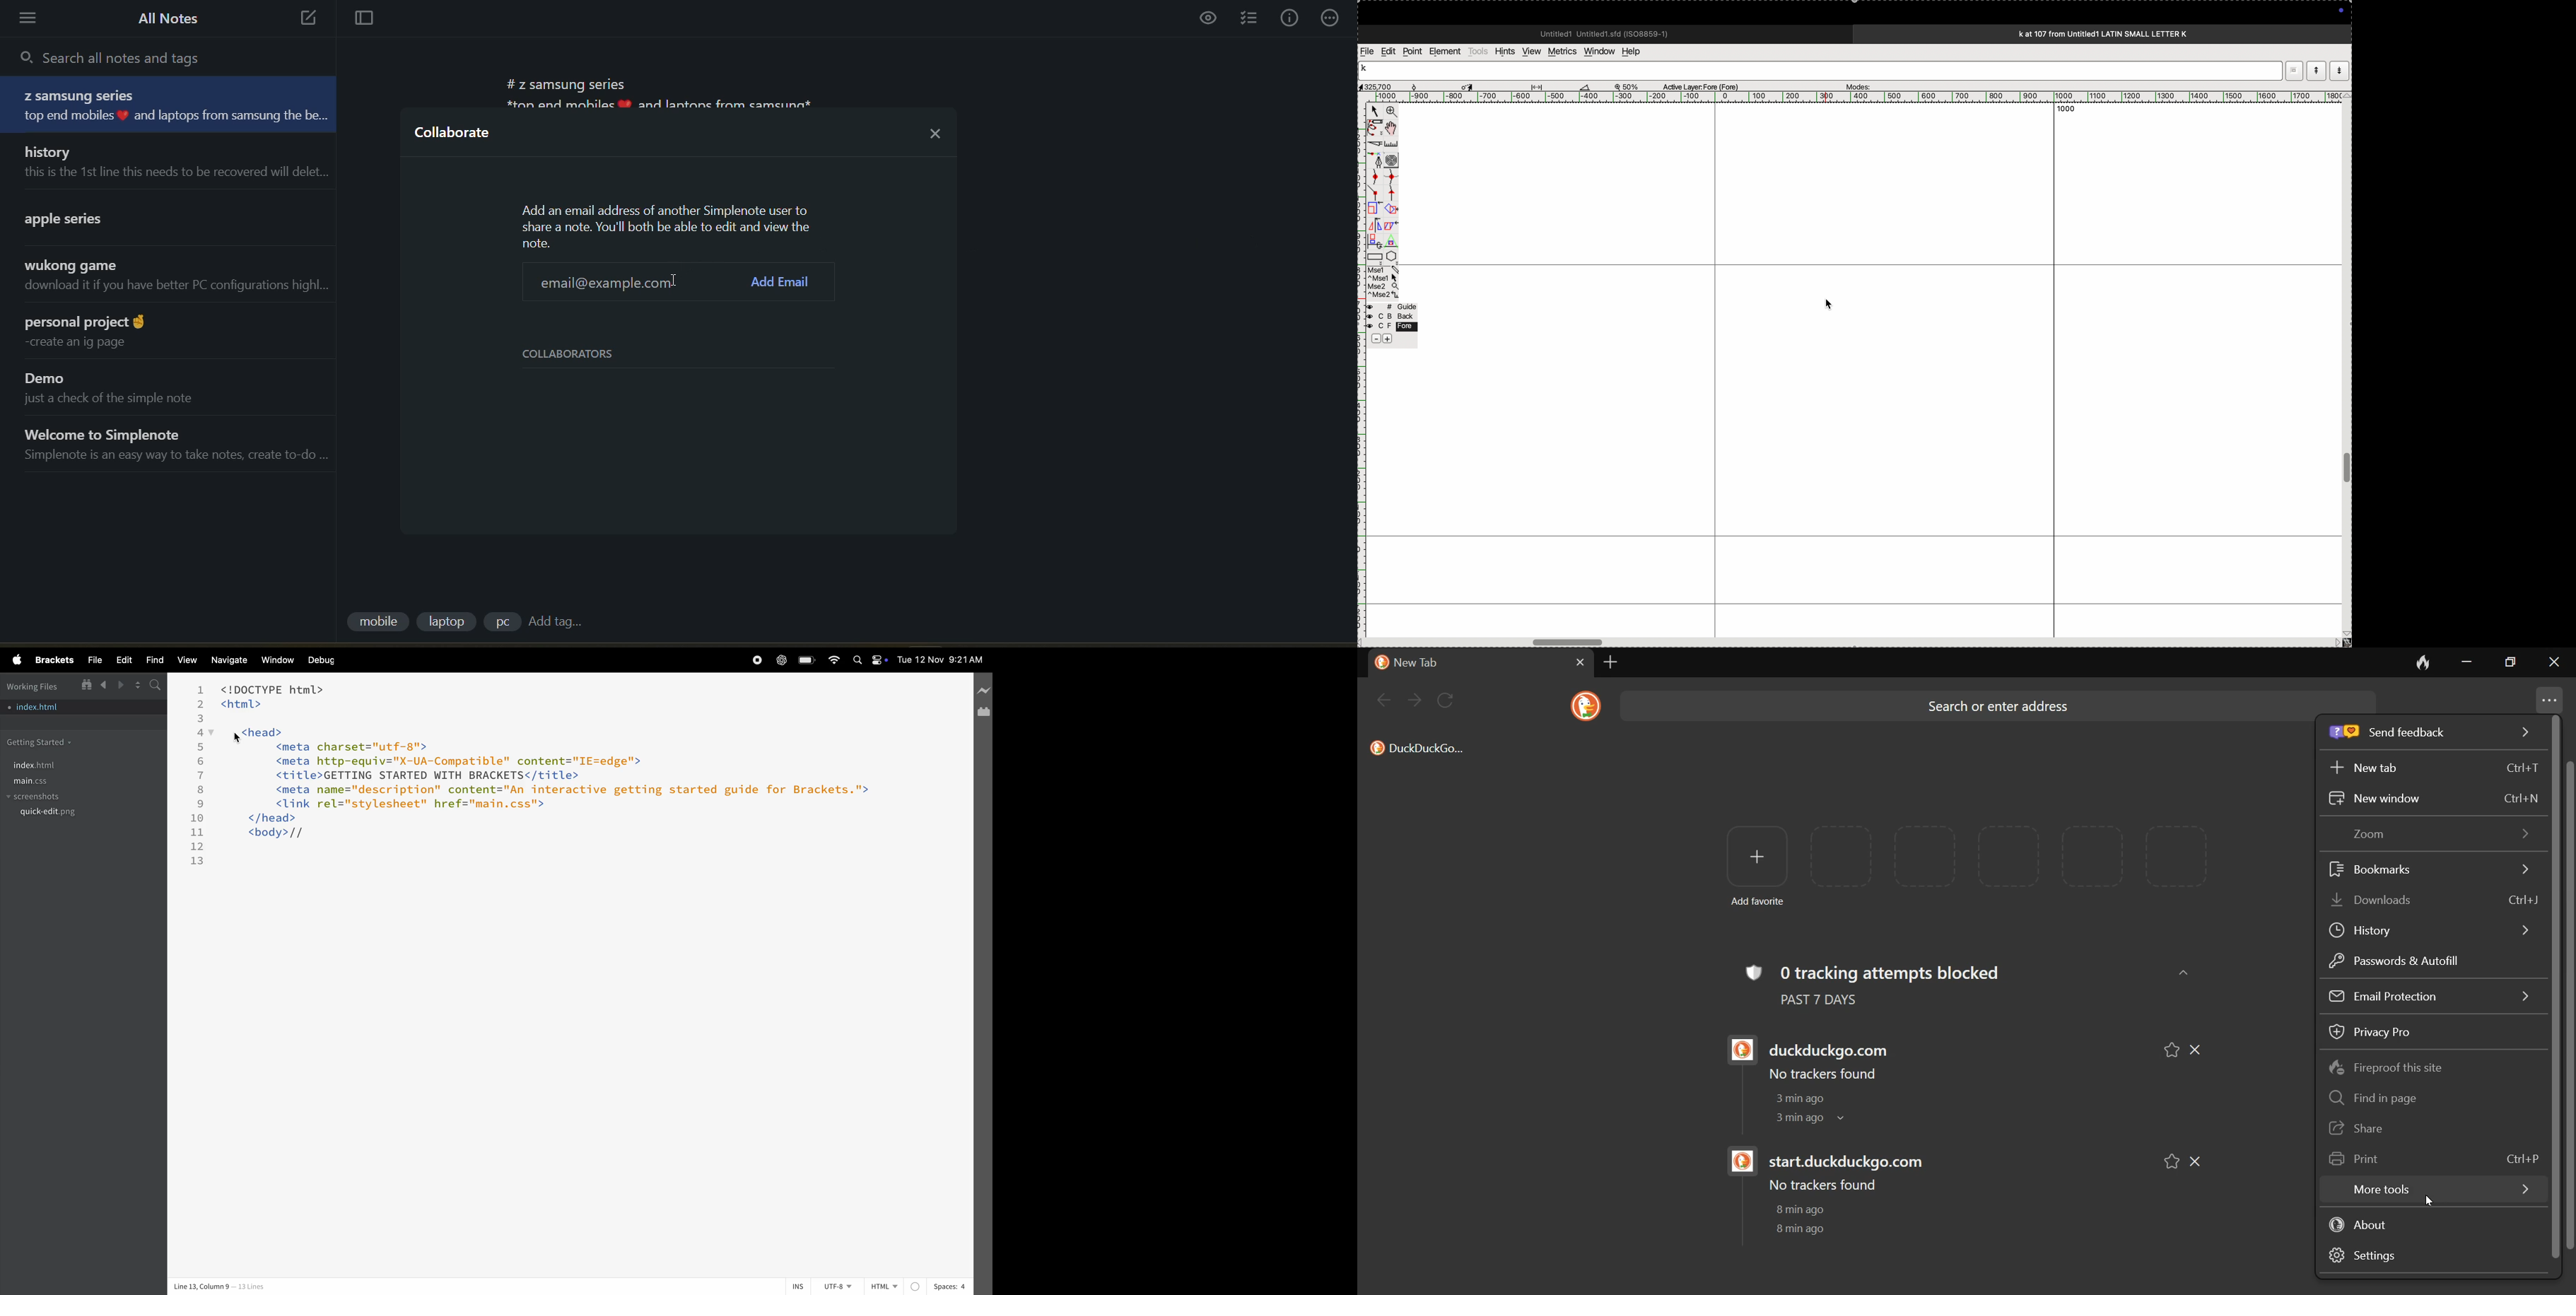 The height and width of the screenshot is (1316, 2576). What do you see at coordinates (1752, 970) in the screenshot?
I see `tracking logo` at bounding box center [1752, 970].